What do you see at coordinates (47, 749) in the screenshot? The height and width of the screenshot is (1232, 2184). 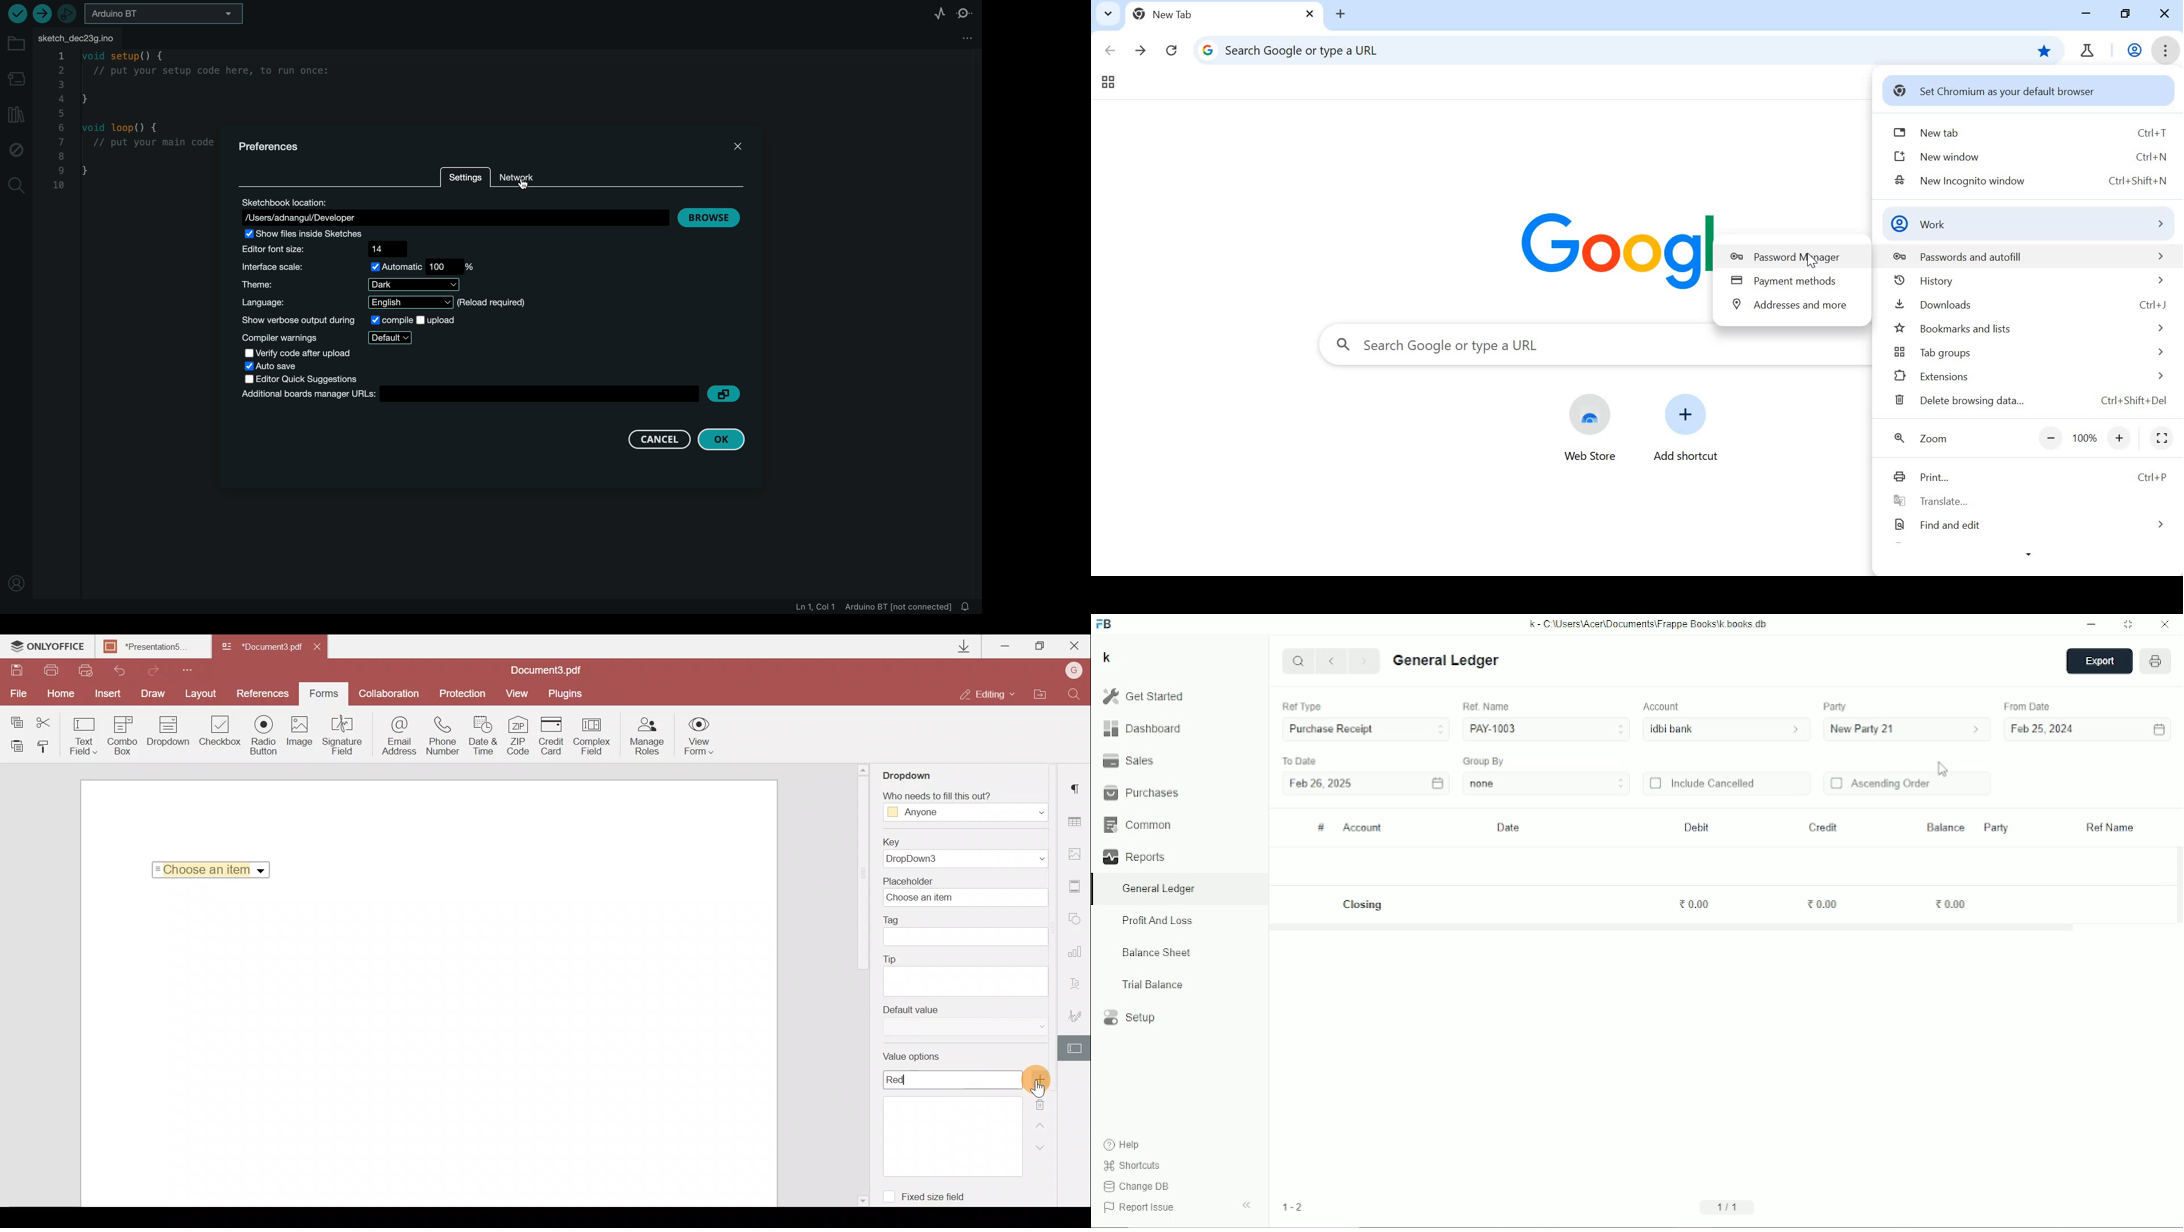 I see `Copy style` at bounding box center [47, 749].